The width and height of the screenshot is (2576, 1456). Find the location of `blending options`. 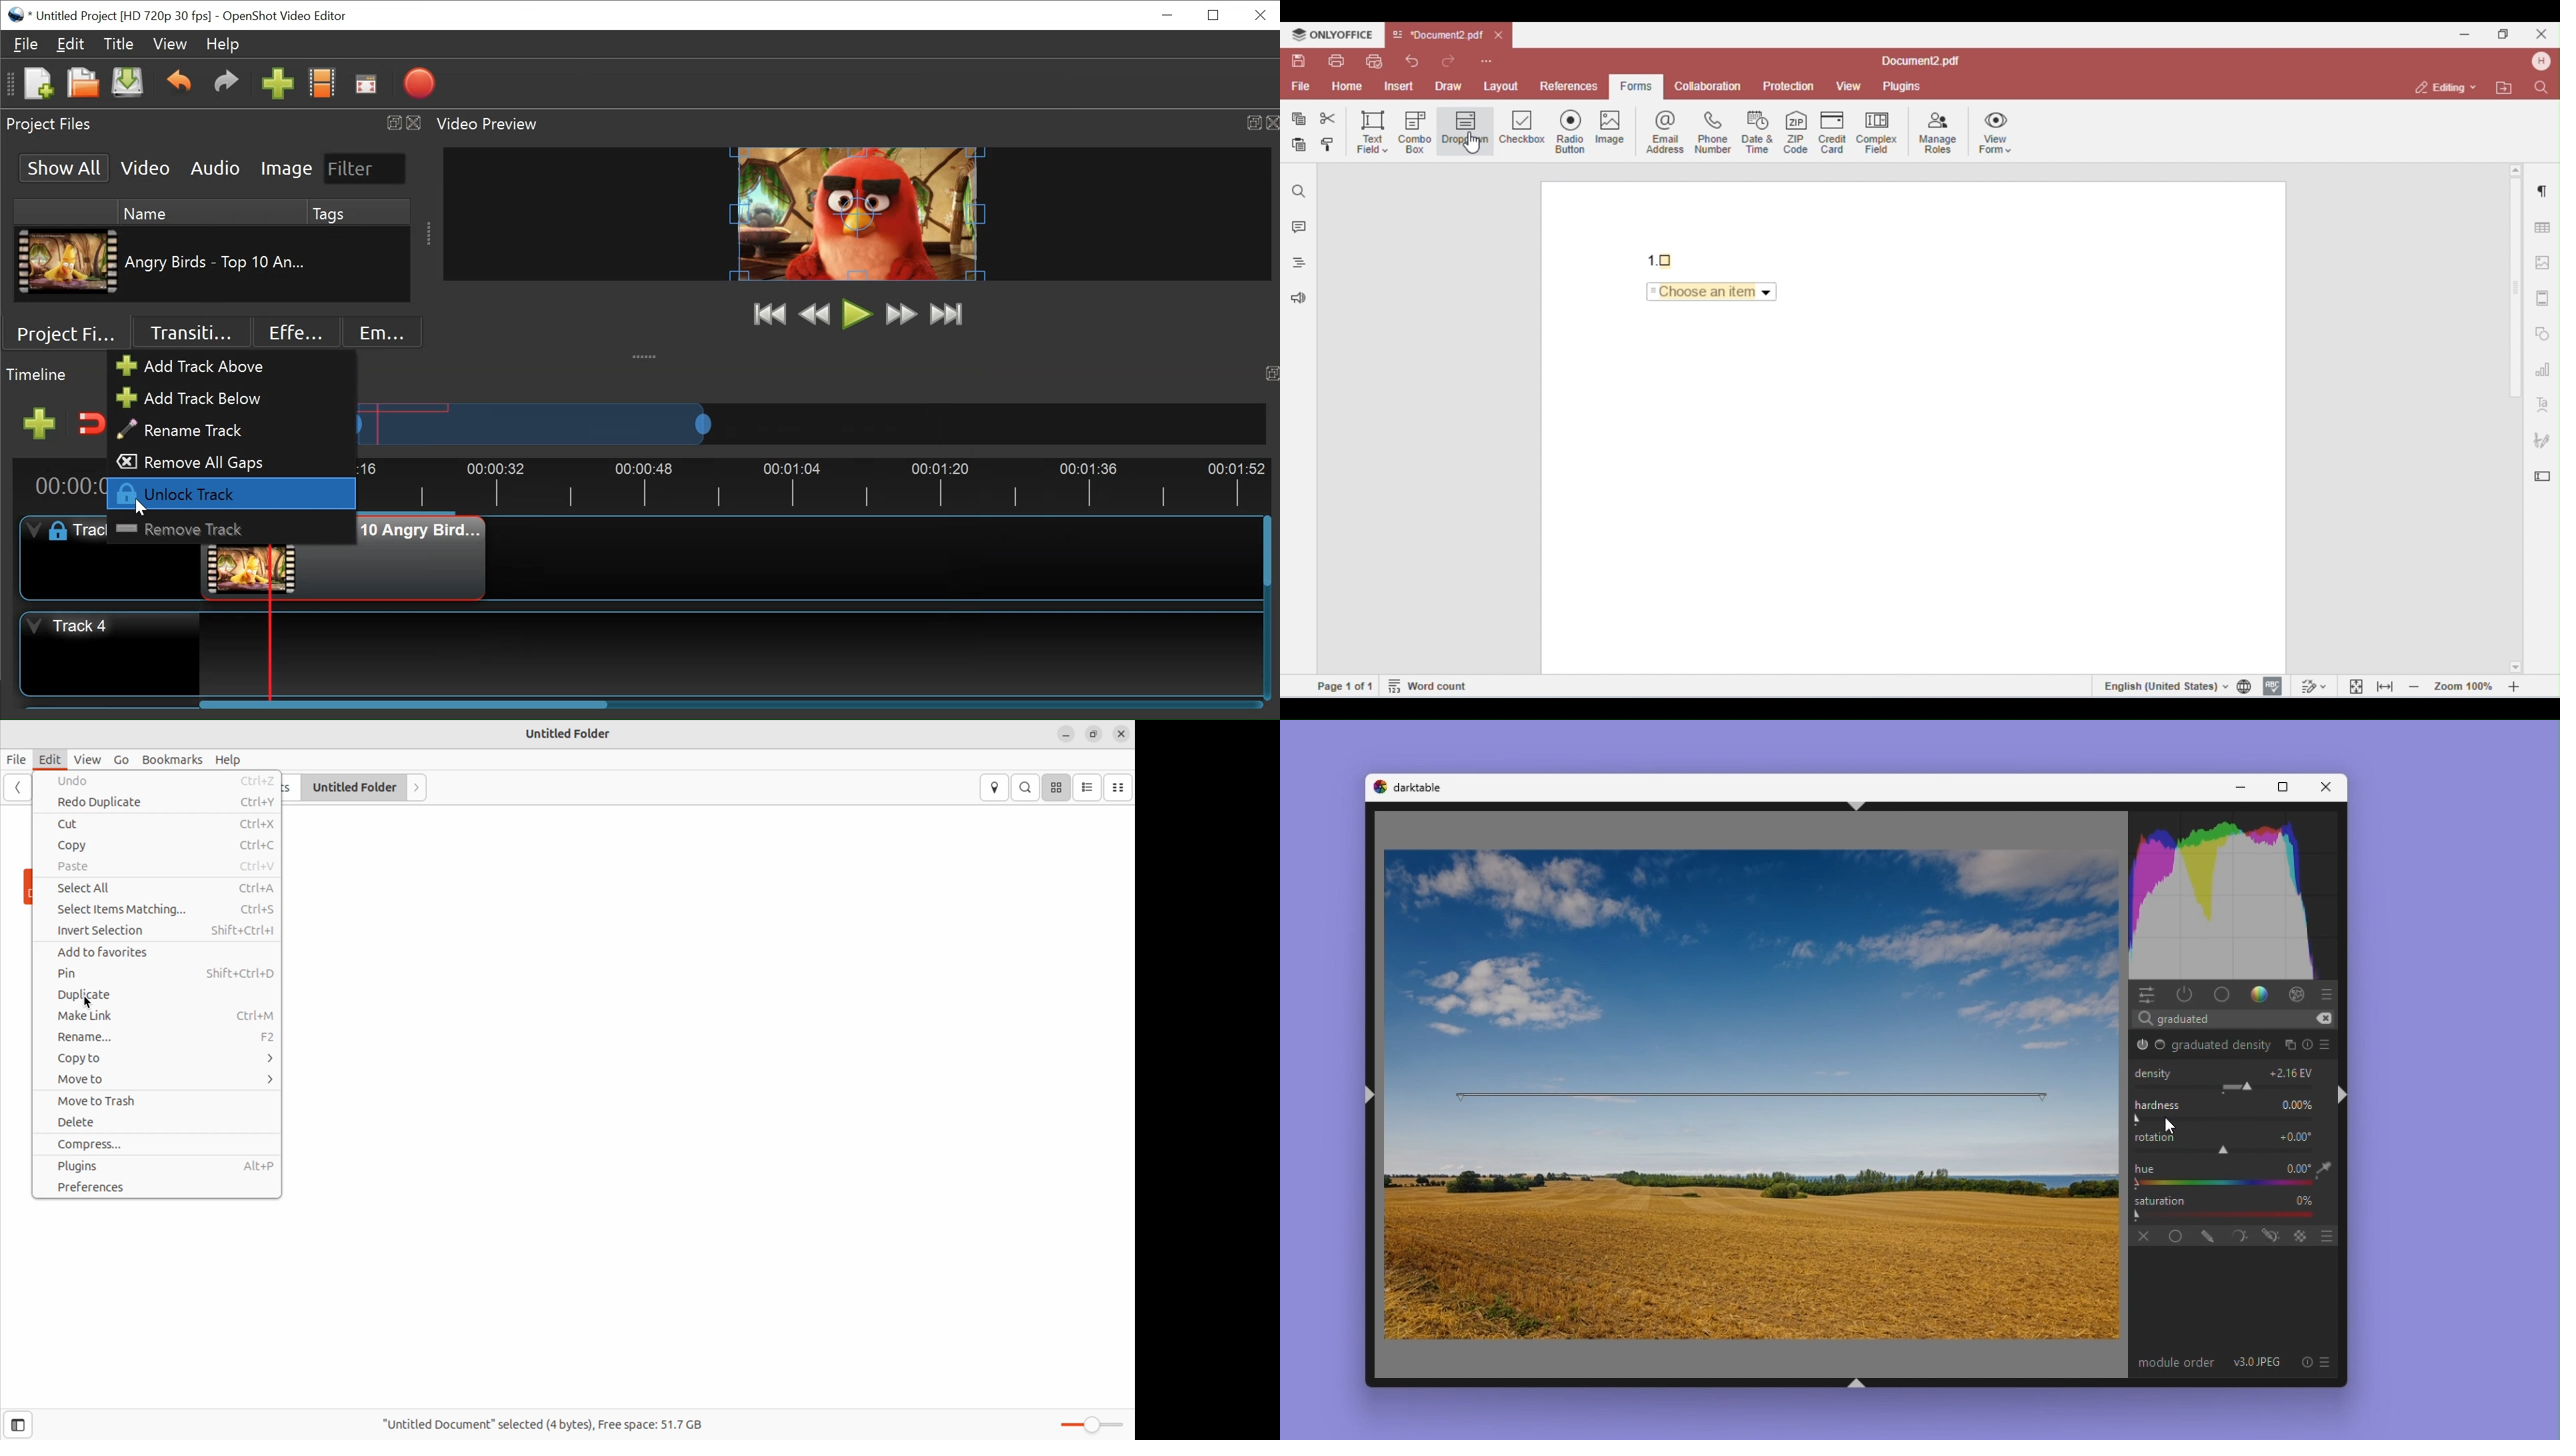

blending options is located at coordinates (2301, 1235).